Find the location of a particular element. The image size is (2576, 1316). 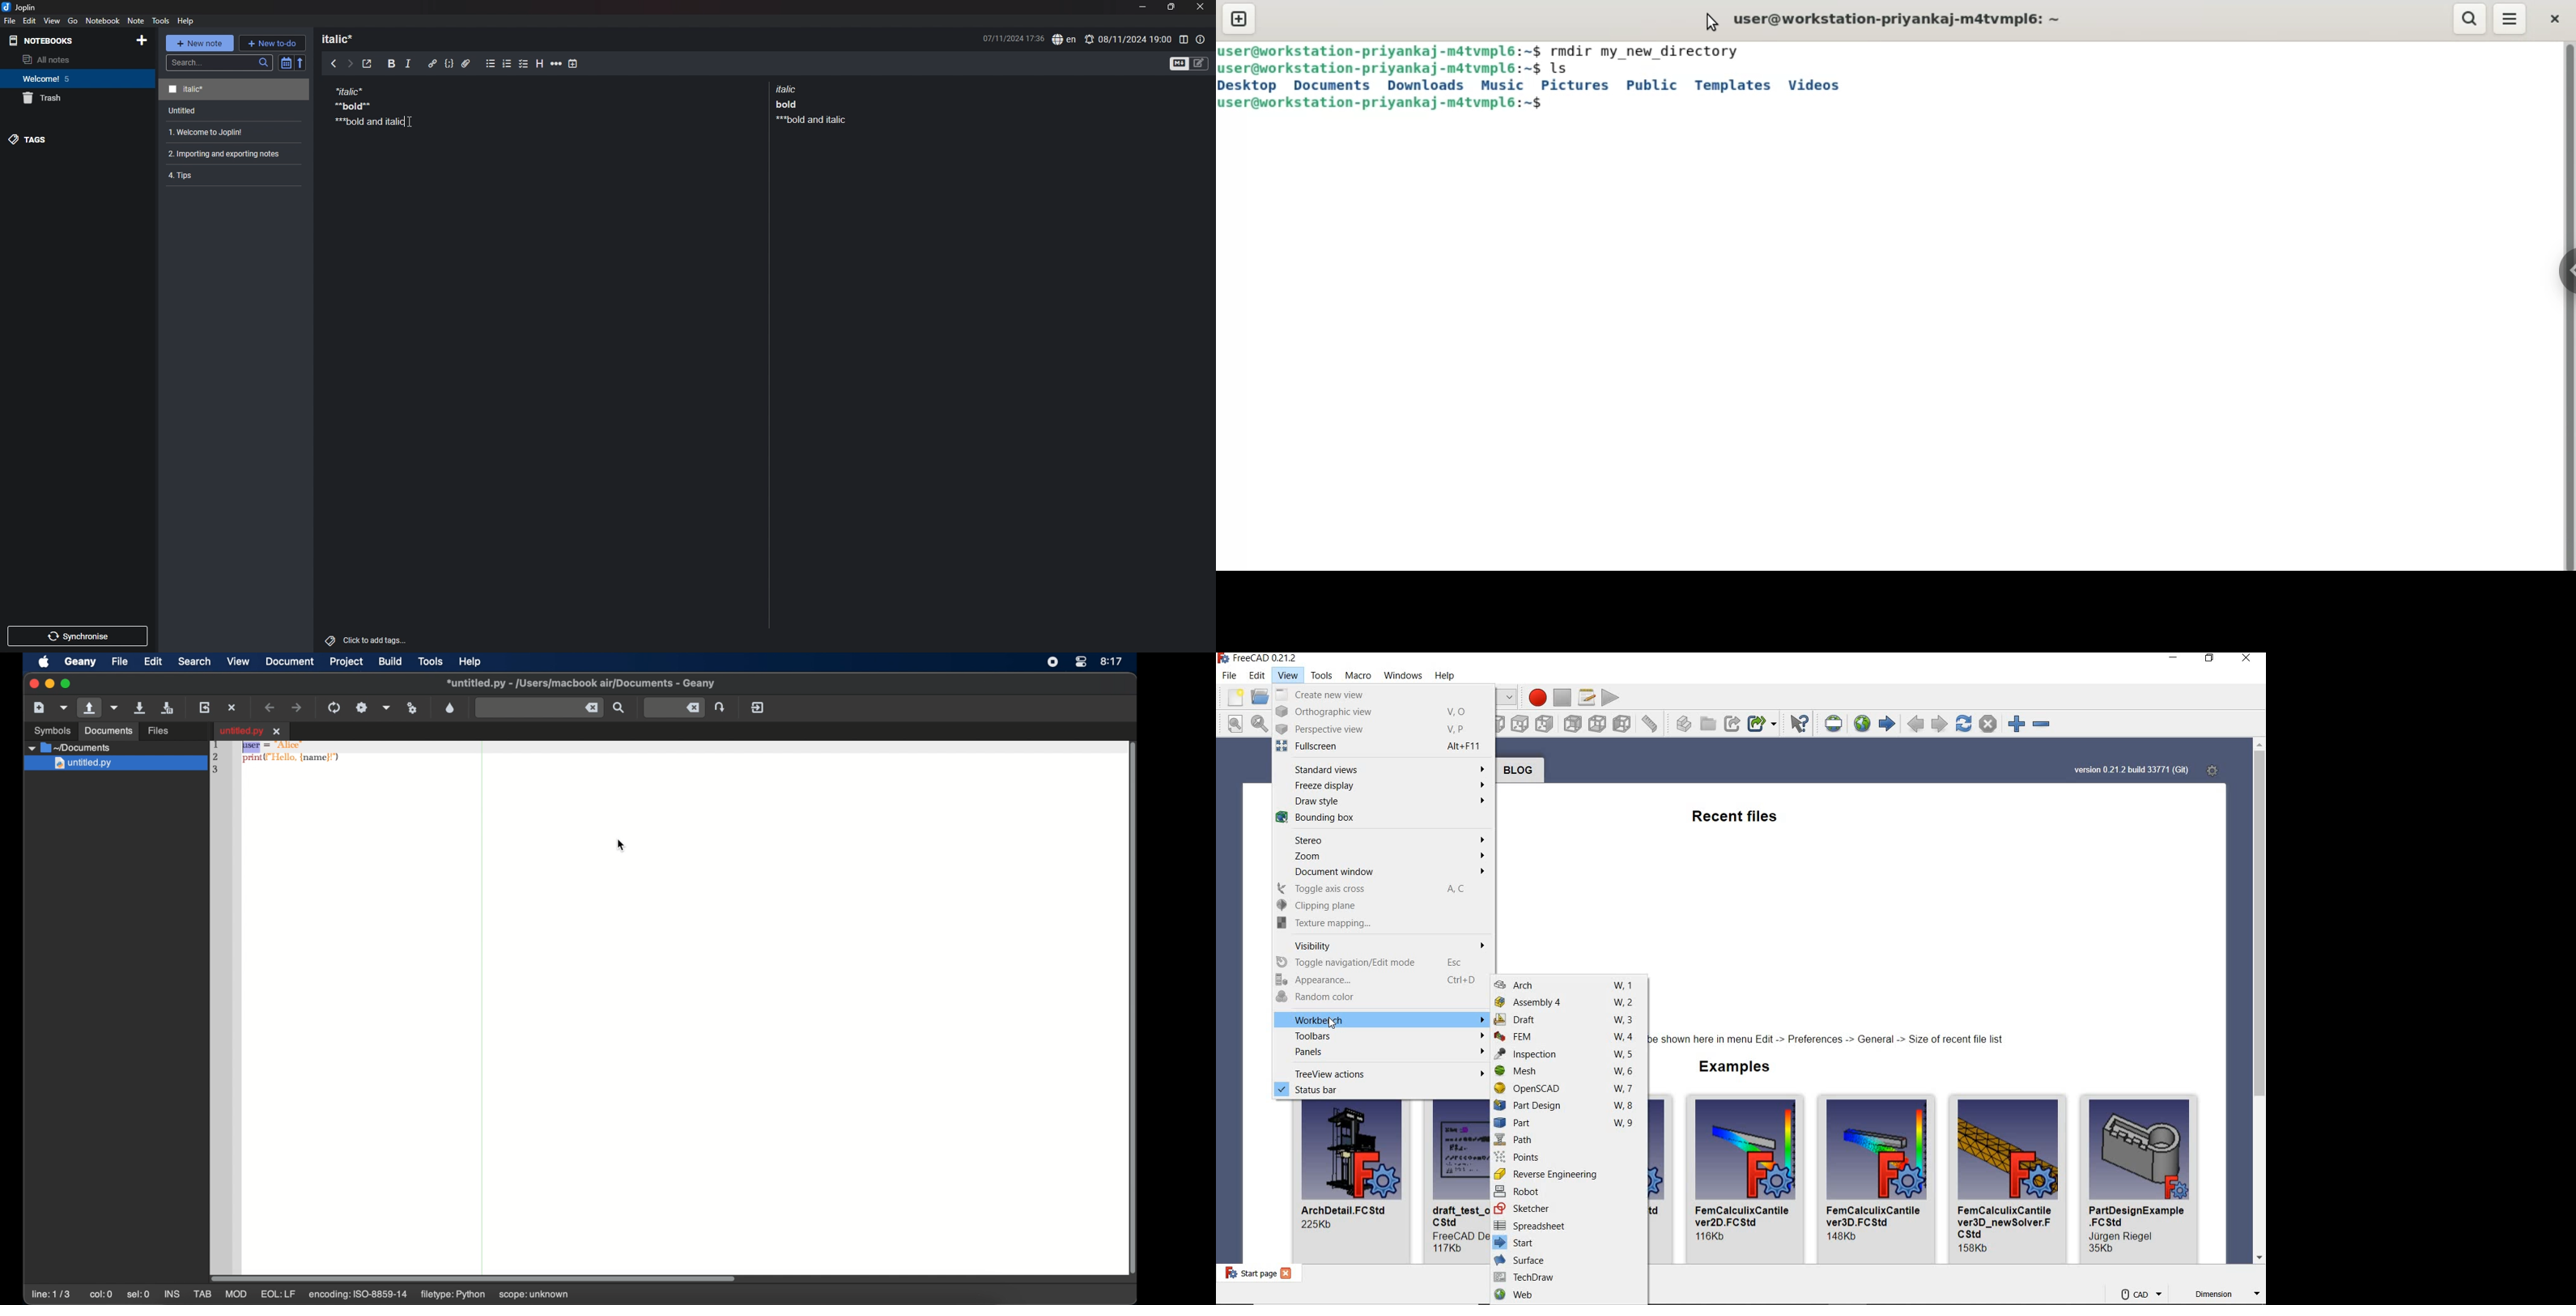

stop loading is located at coordinates (1988, 724).